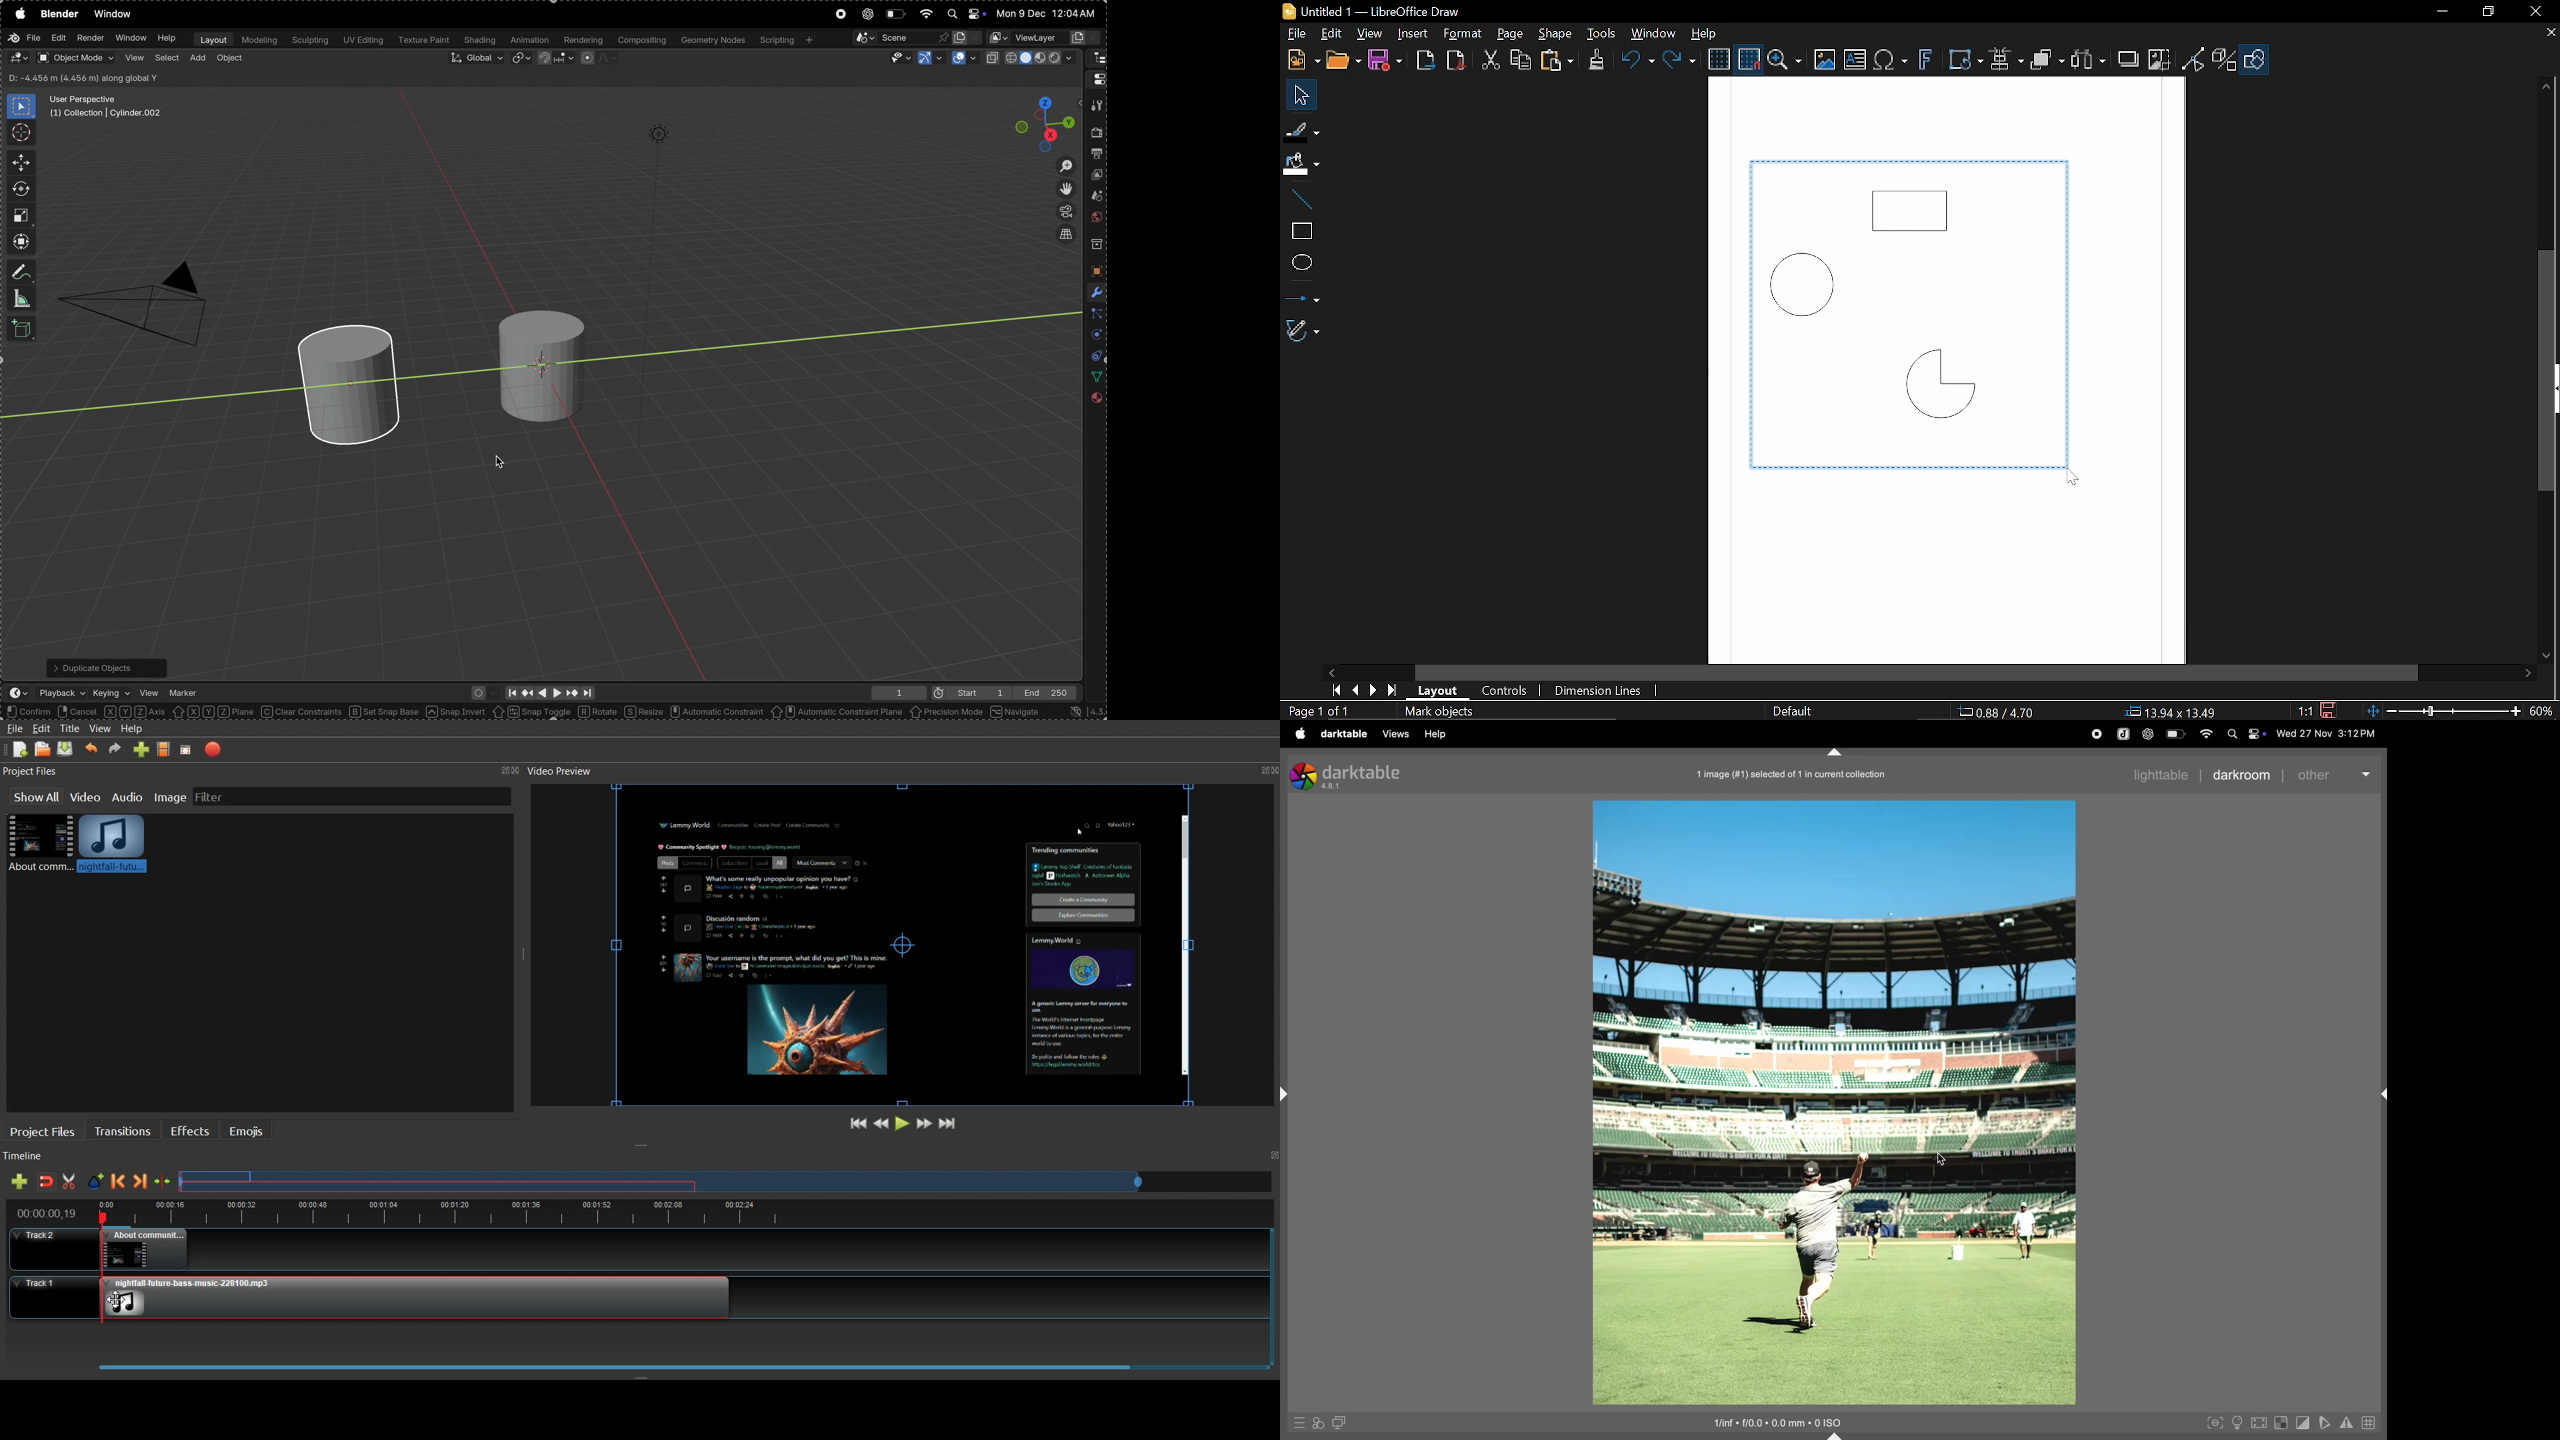  What do you see at coordinates (1918, 672) in the screenshot?
I see `Horizontal scrollbar` at bounding box center [1918, 672].